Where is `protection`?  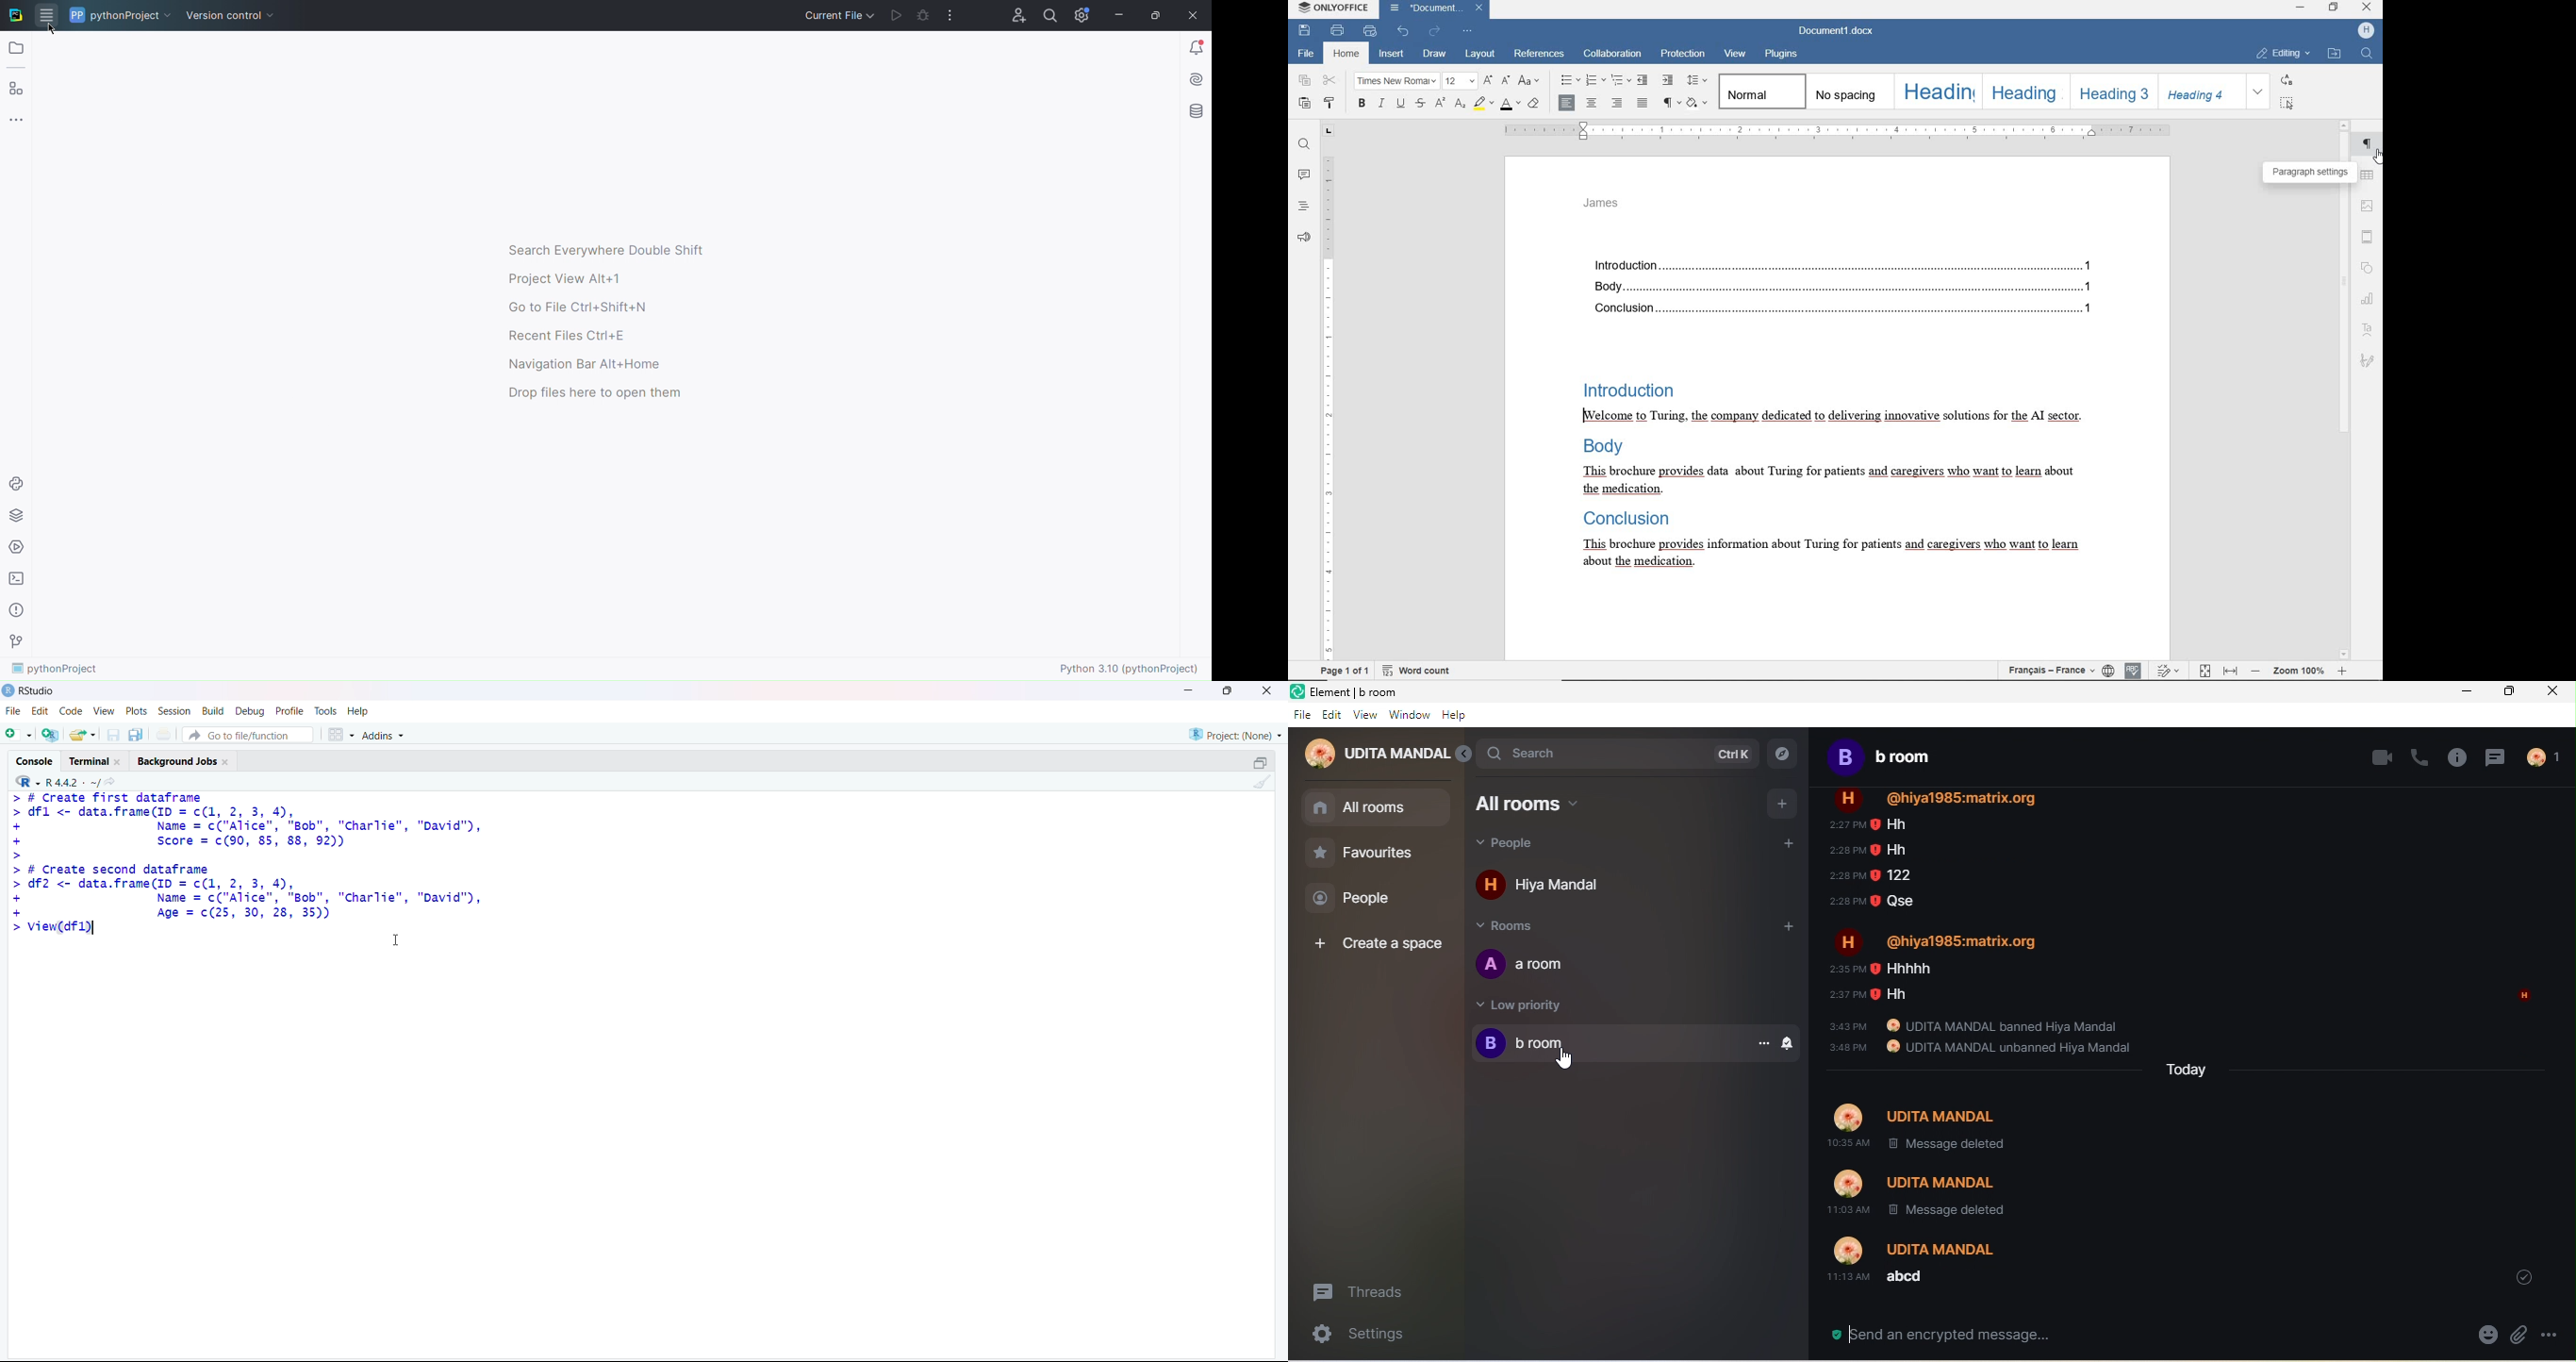
protection is located at coordinates (1682, 54).